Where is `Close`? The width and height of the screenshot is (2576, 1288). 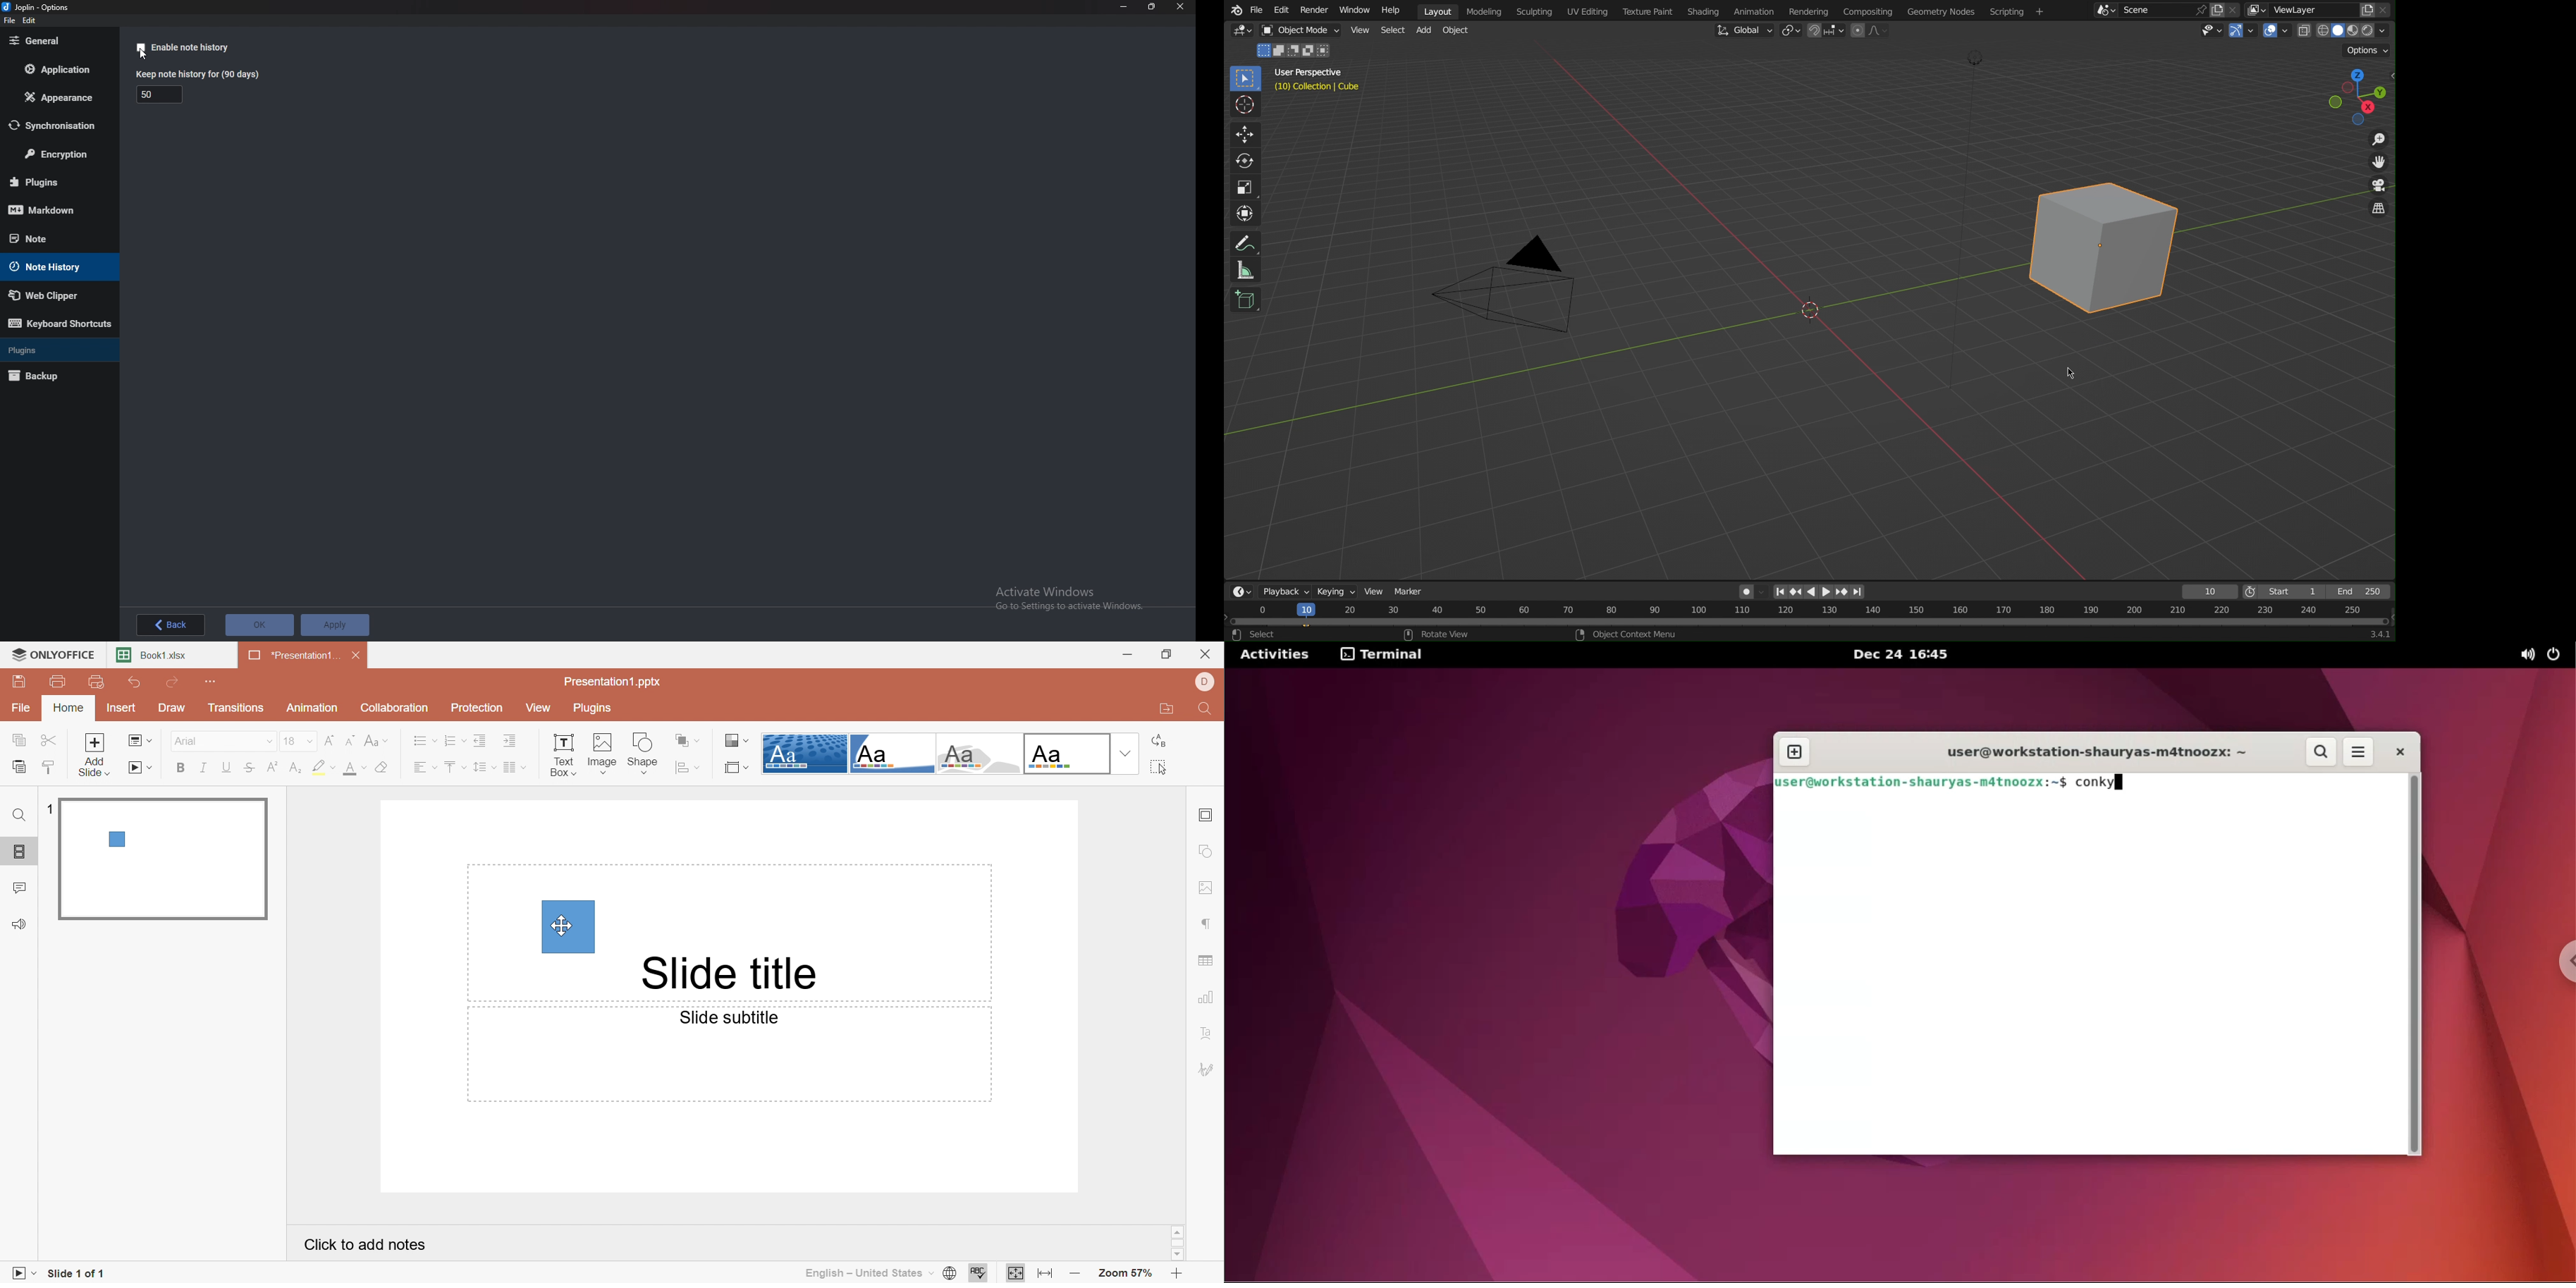 Close is located at coordinates (1208, 656).